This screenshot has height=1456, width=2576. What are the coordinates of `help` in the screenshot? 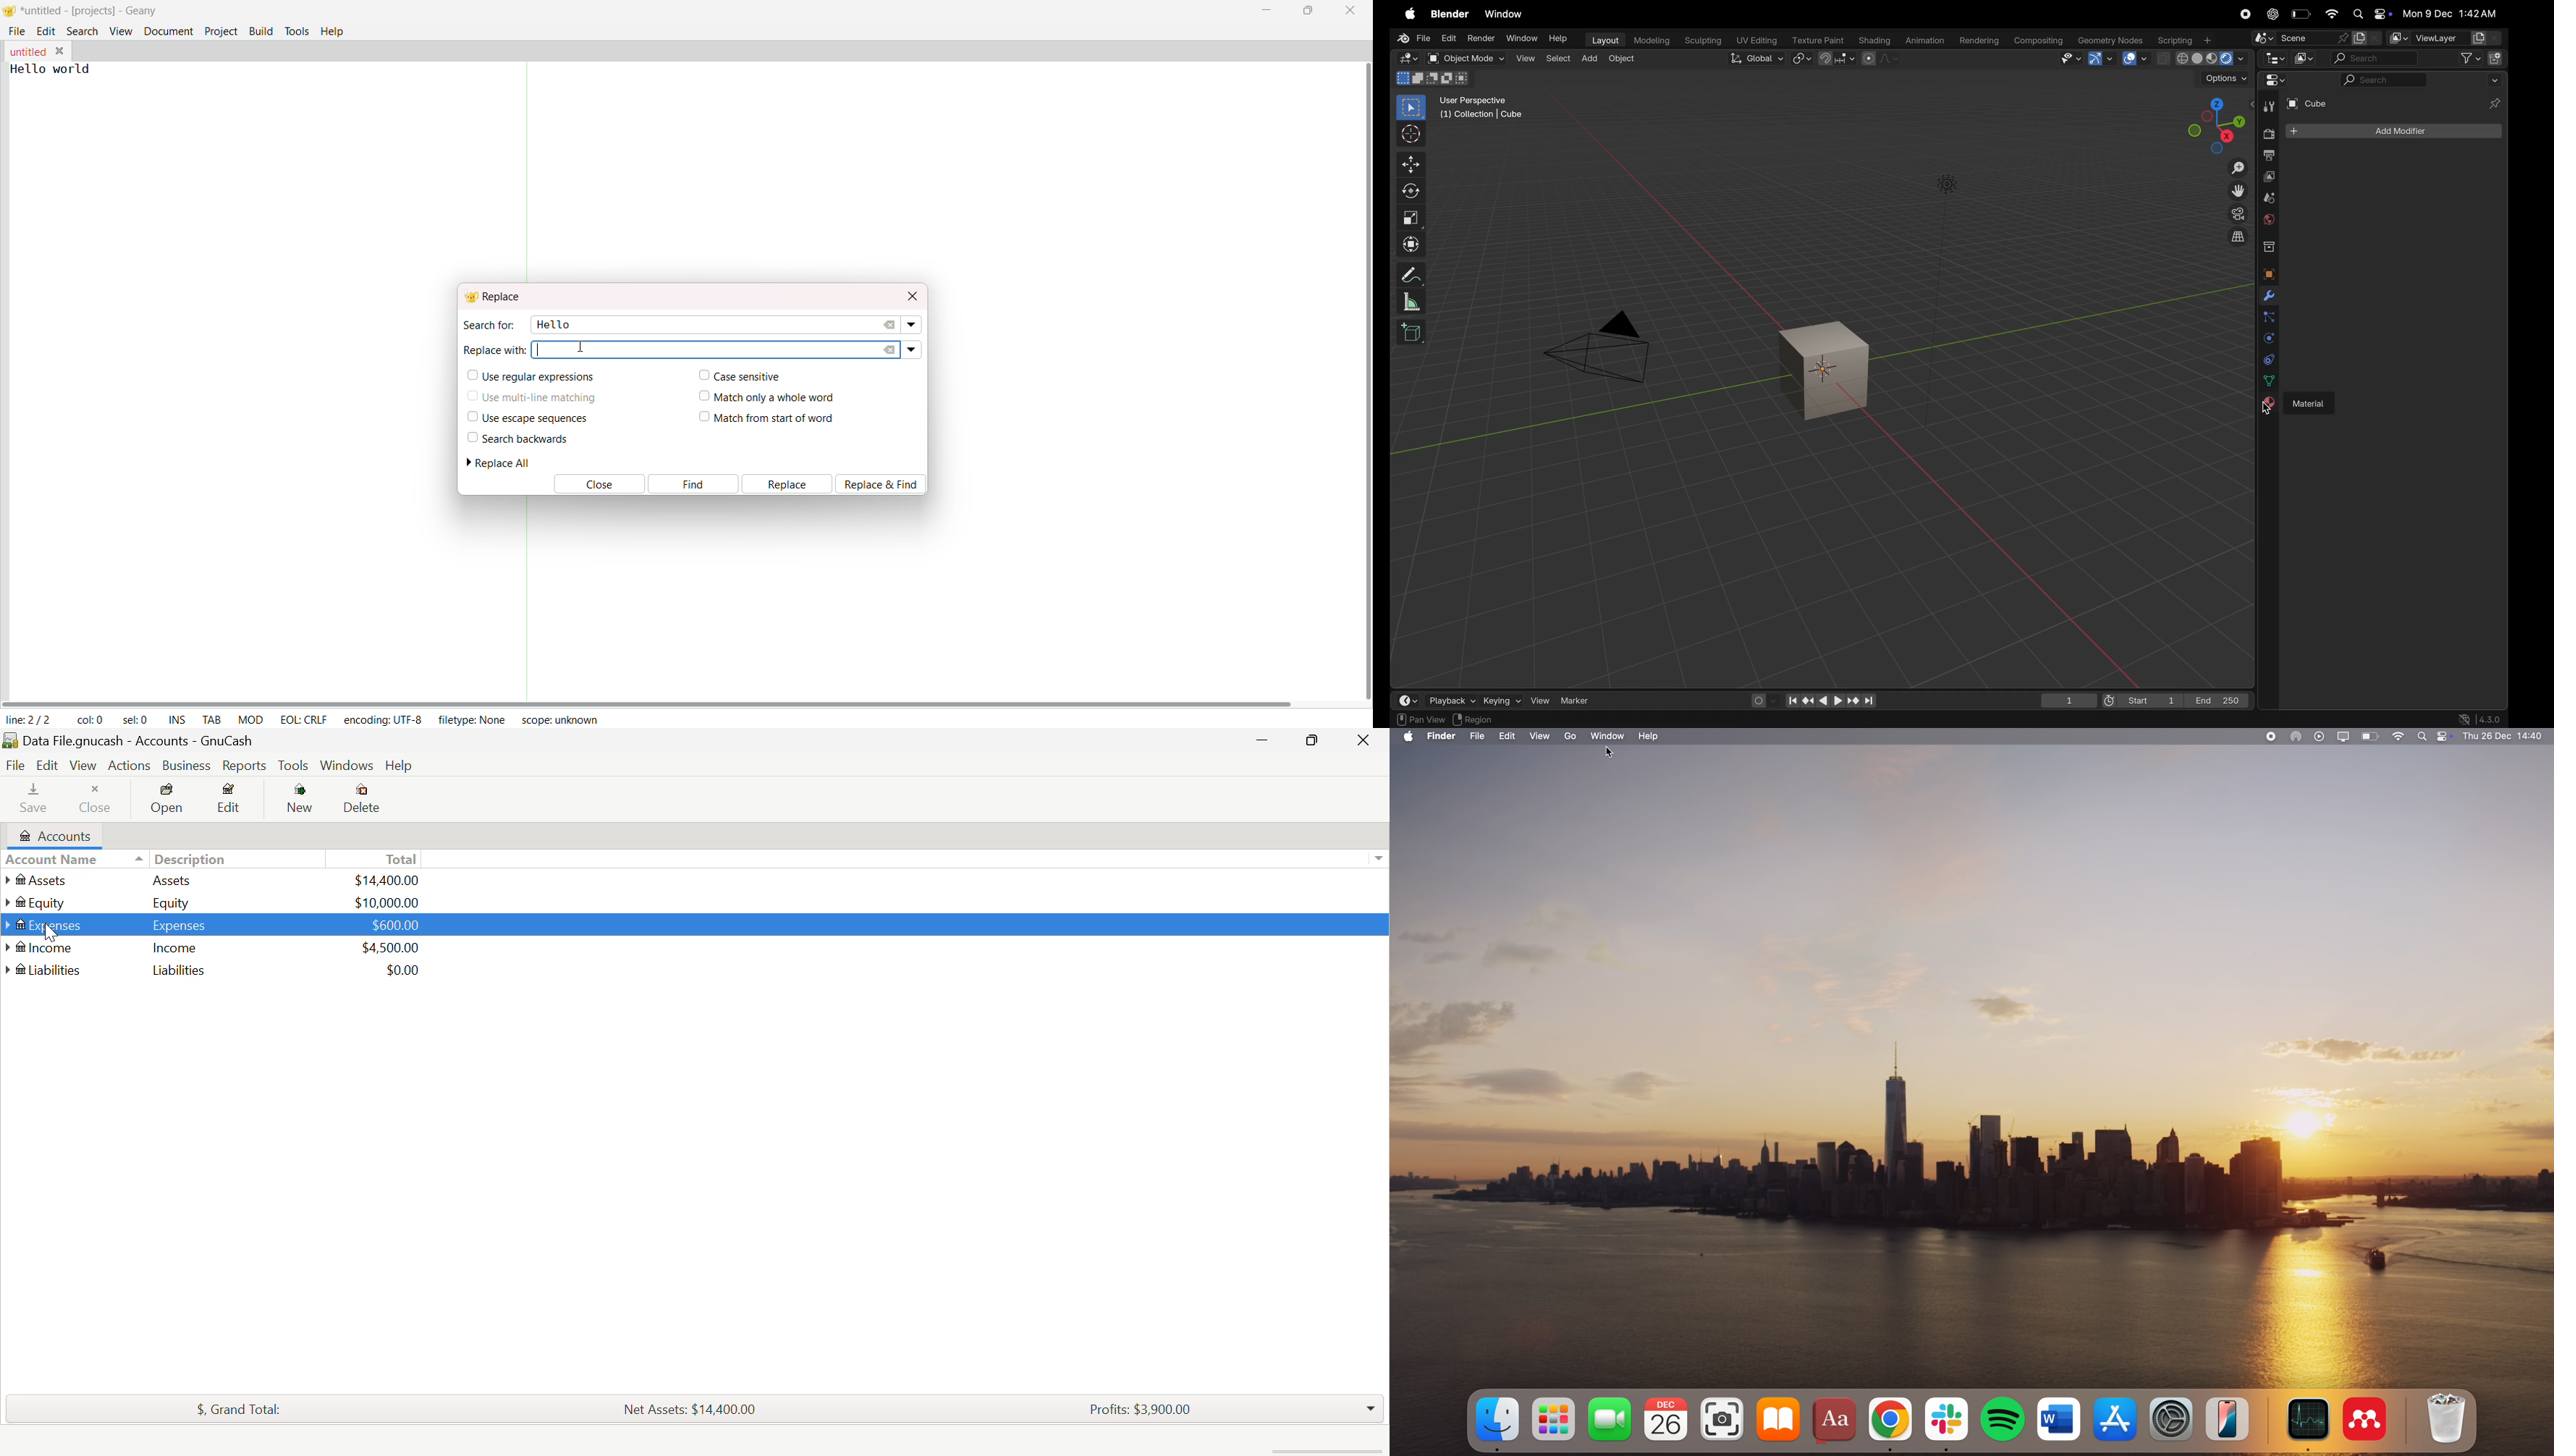 It's located at (1648, 736).